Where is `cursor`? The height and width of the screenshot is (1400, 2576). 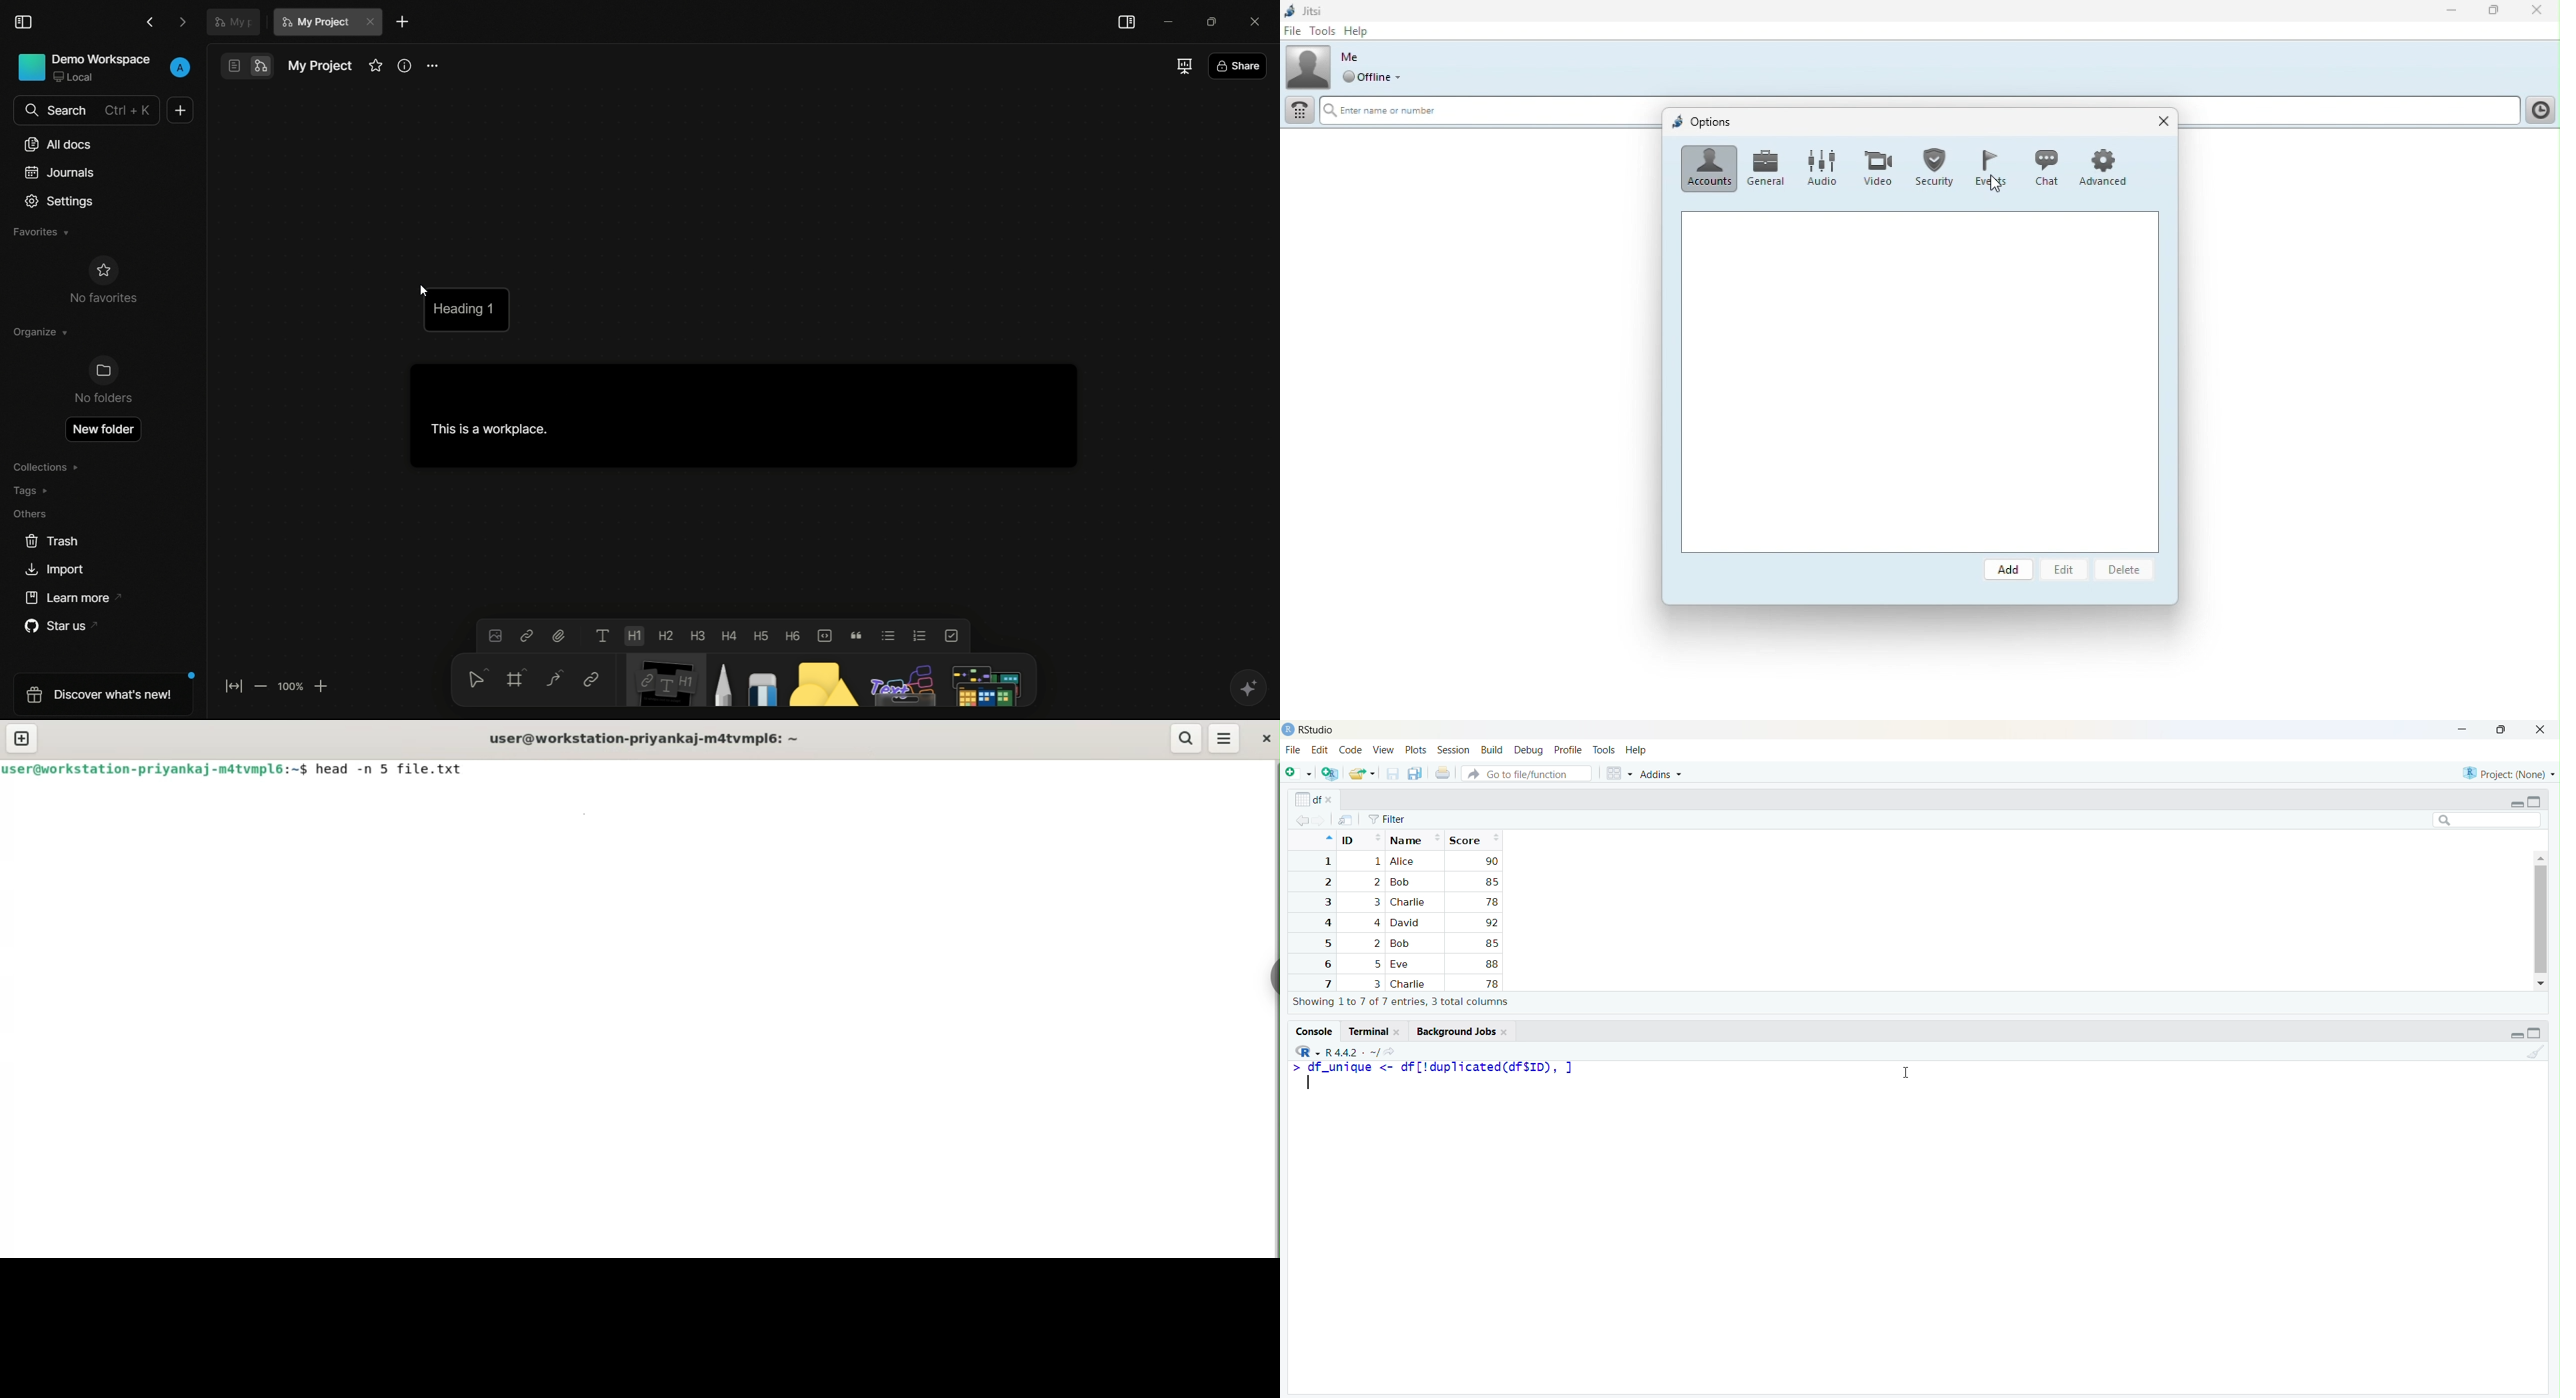 cursor is located at coordinates (1903, 1074).